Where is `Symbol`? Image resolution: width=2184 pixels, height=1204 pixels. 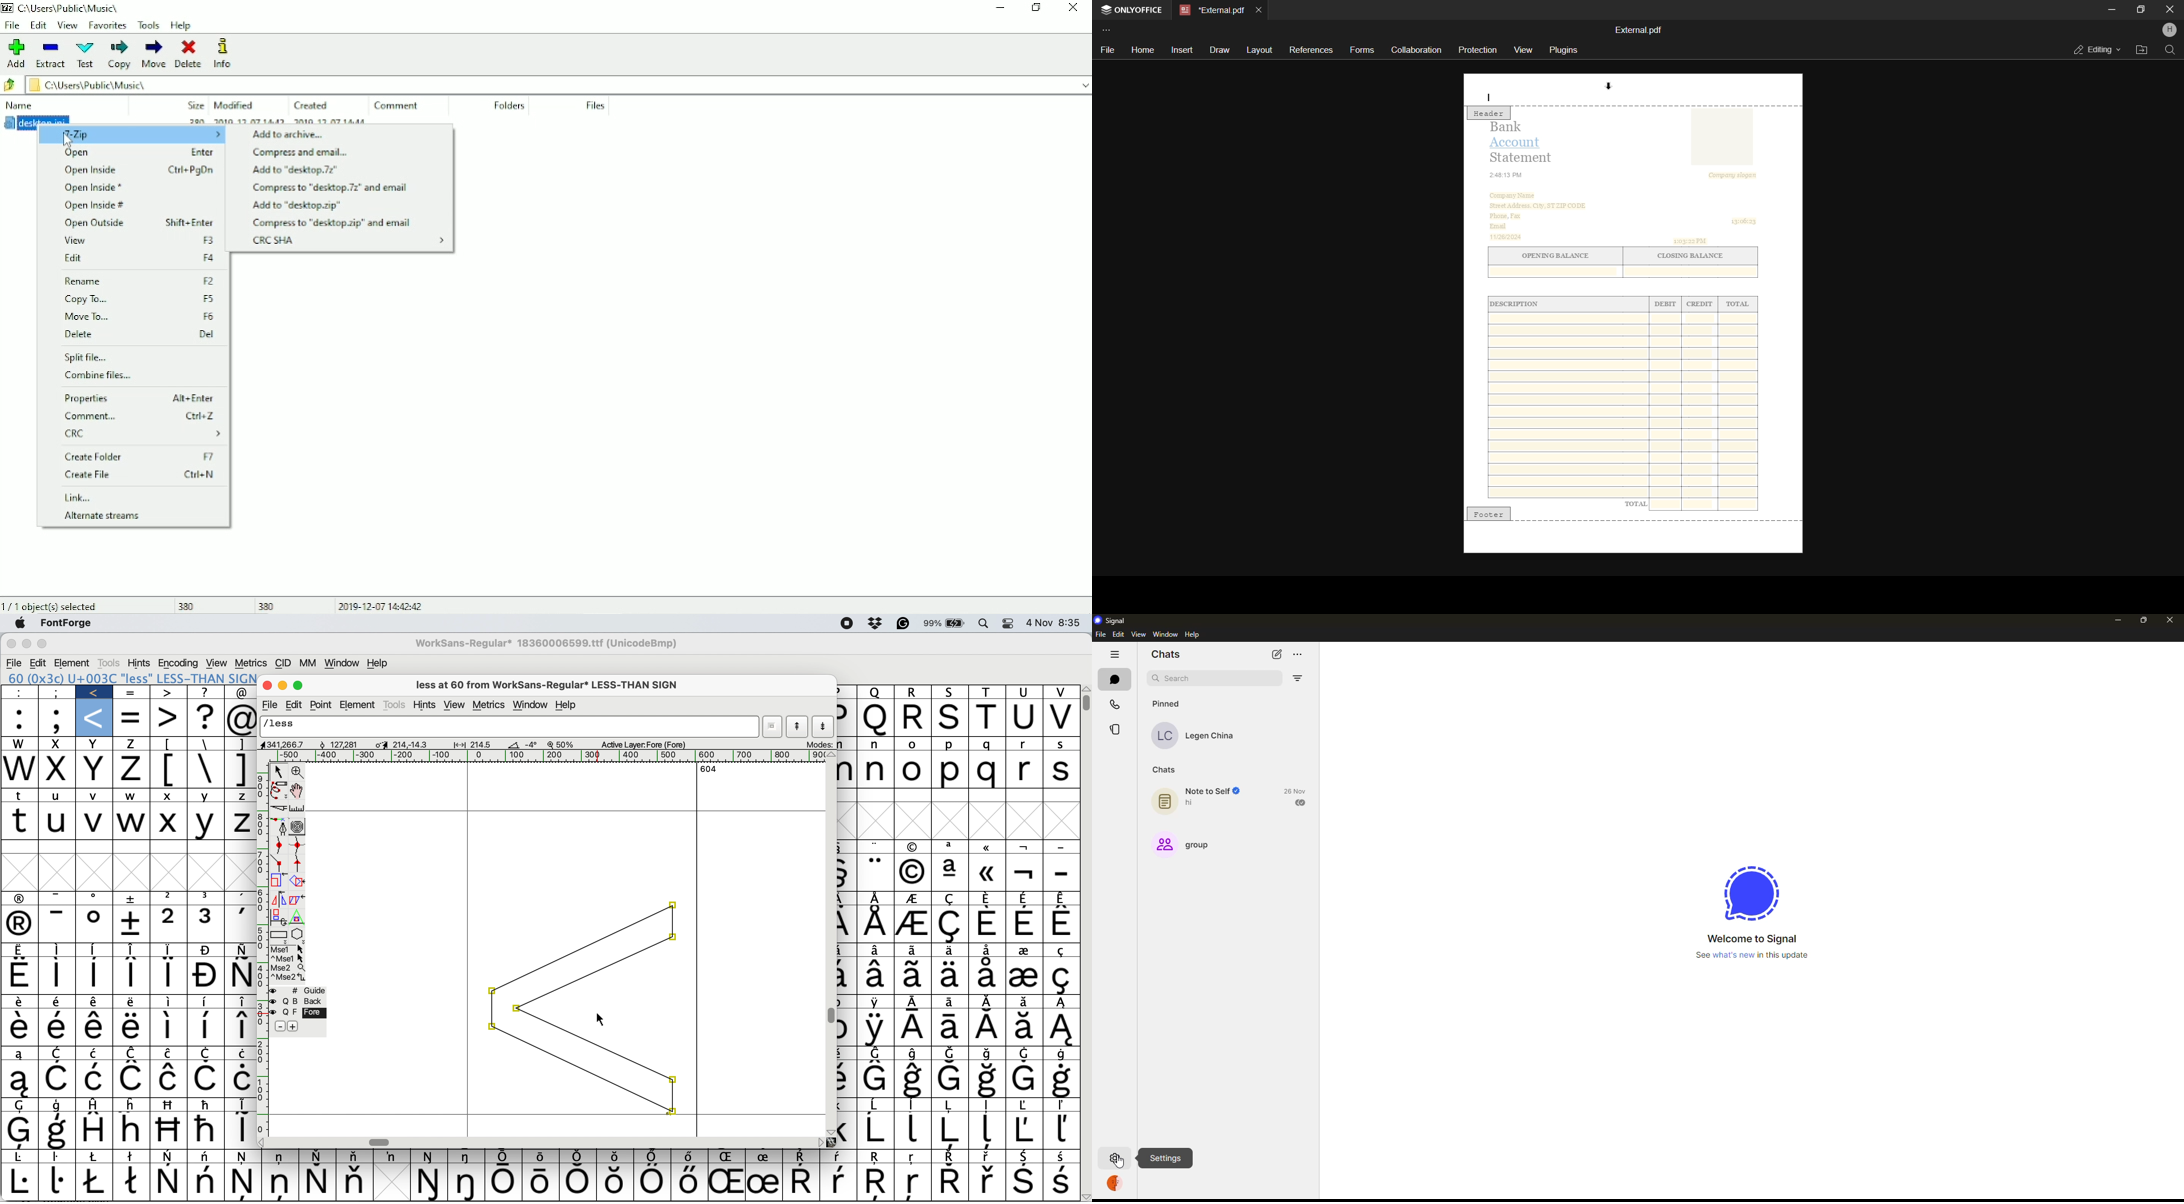
Symbol is located at coordinates (1026, 1002).